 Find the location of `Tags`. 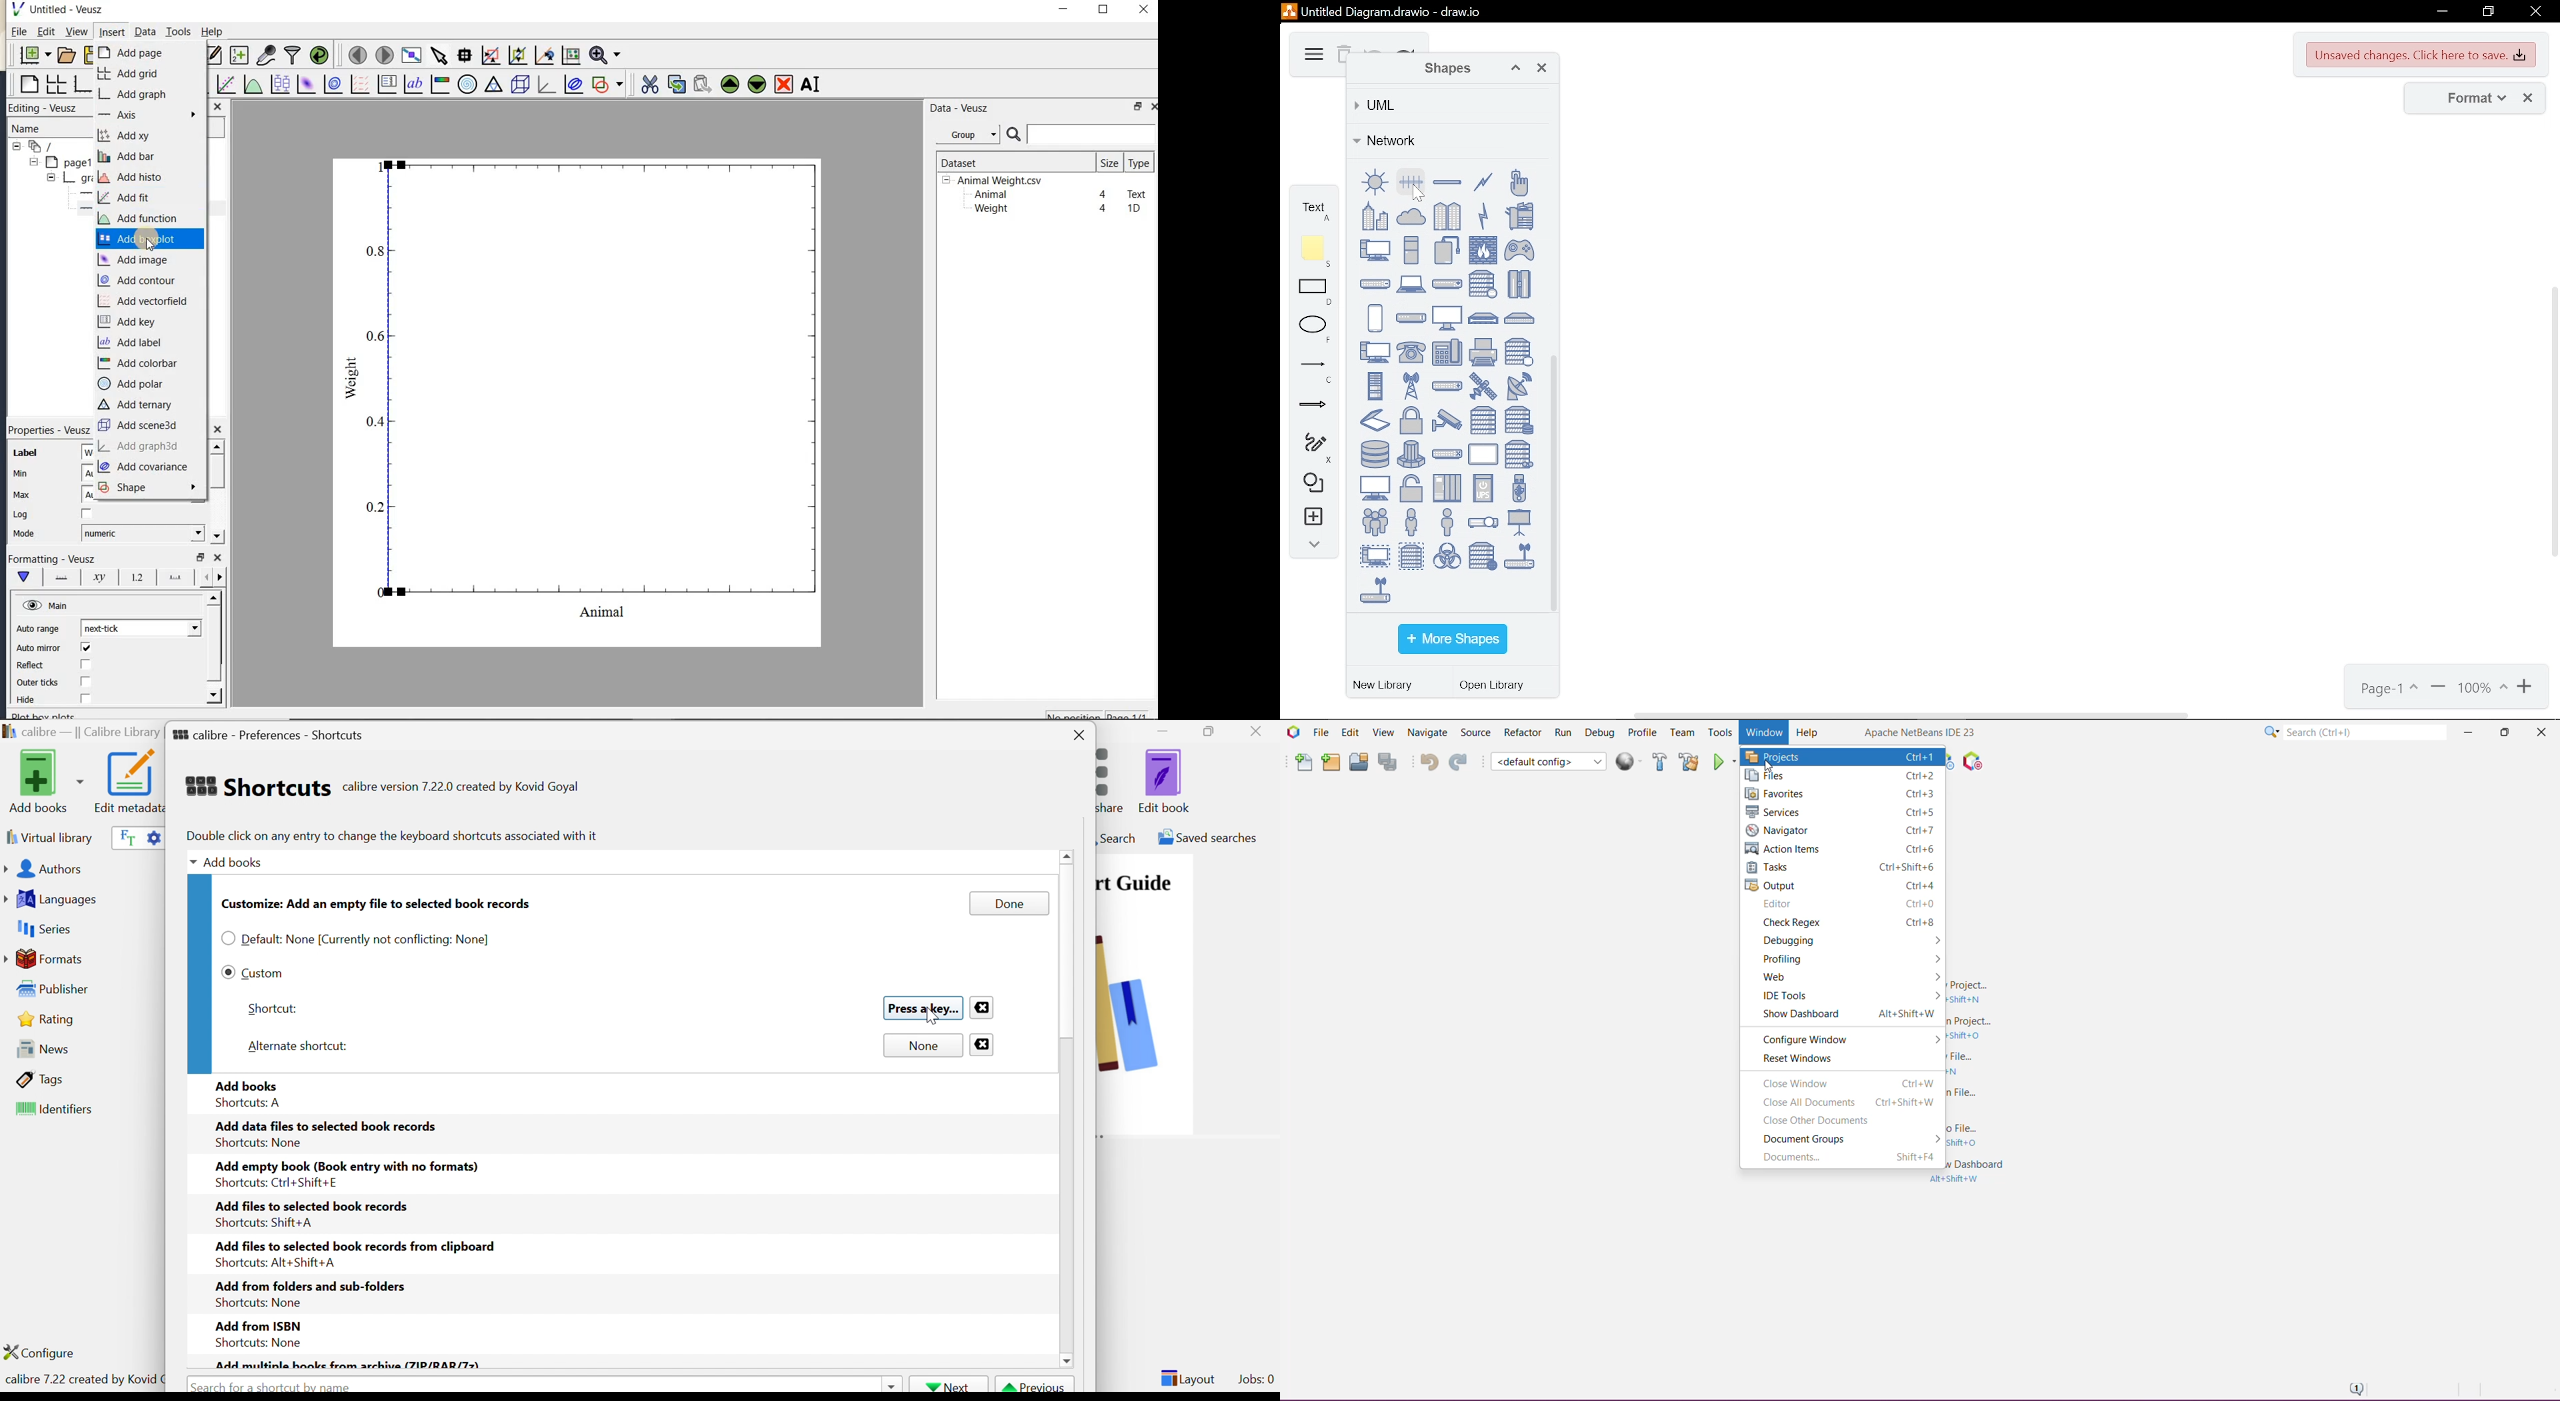

Tags is located at coordinates (41, 1079).